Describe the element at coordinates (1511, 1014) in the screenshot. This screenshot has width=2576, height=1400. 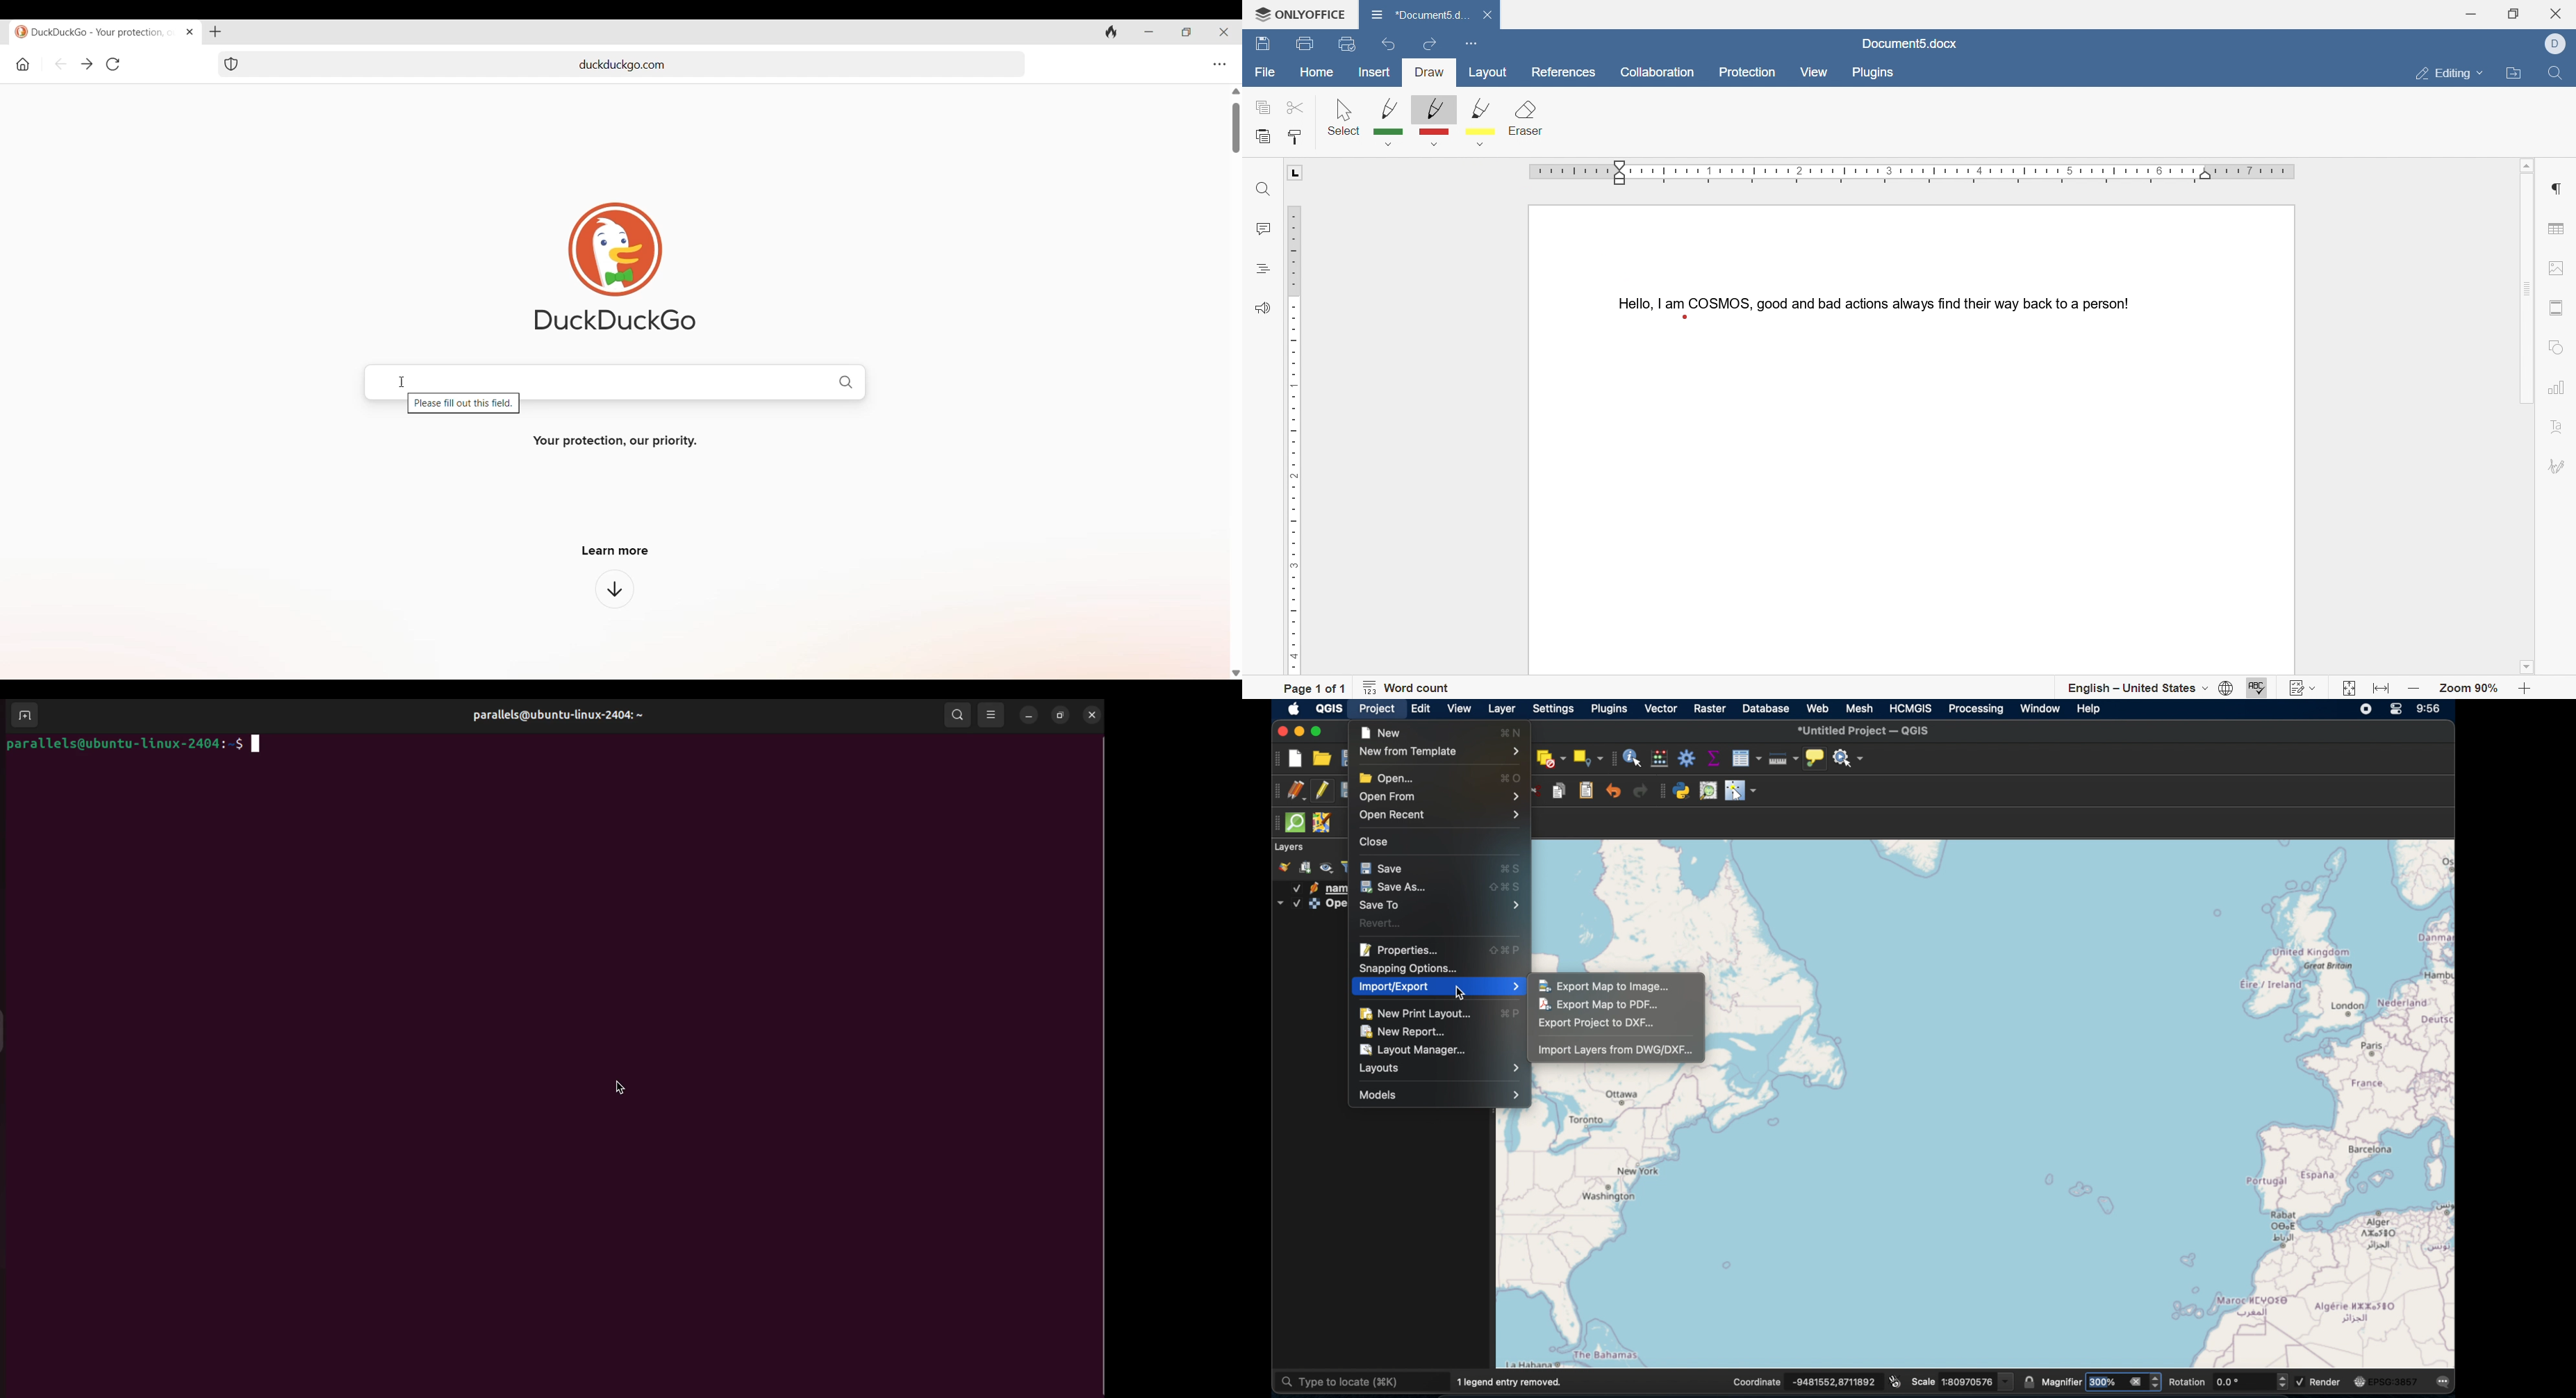
I see `new print layout shortcut` at that location.